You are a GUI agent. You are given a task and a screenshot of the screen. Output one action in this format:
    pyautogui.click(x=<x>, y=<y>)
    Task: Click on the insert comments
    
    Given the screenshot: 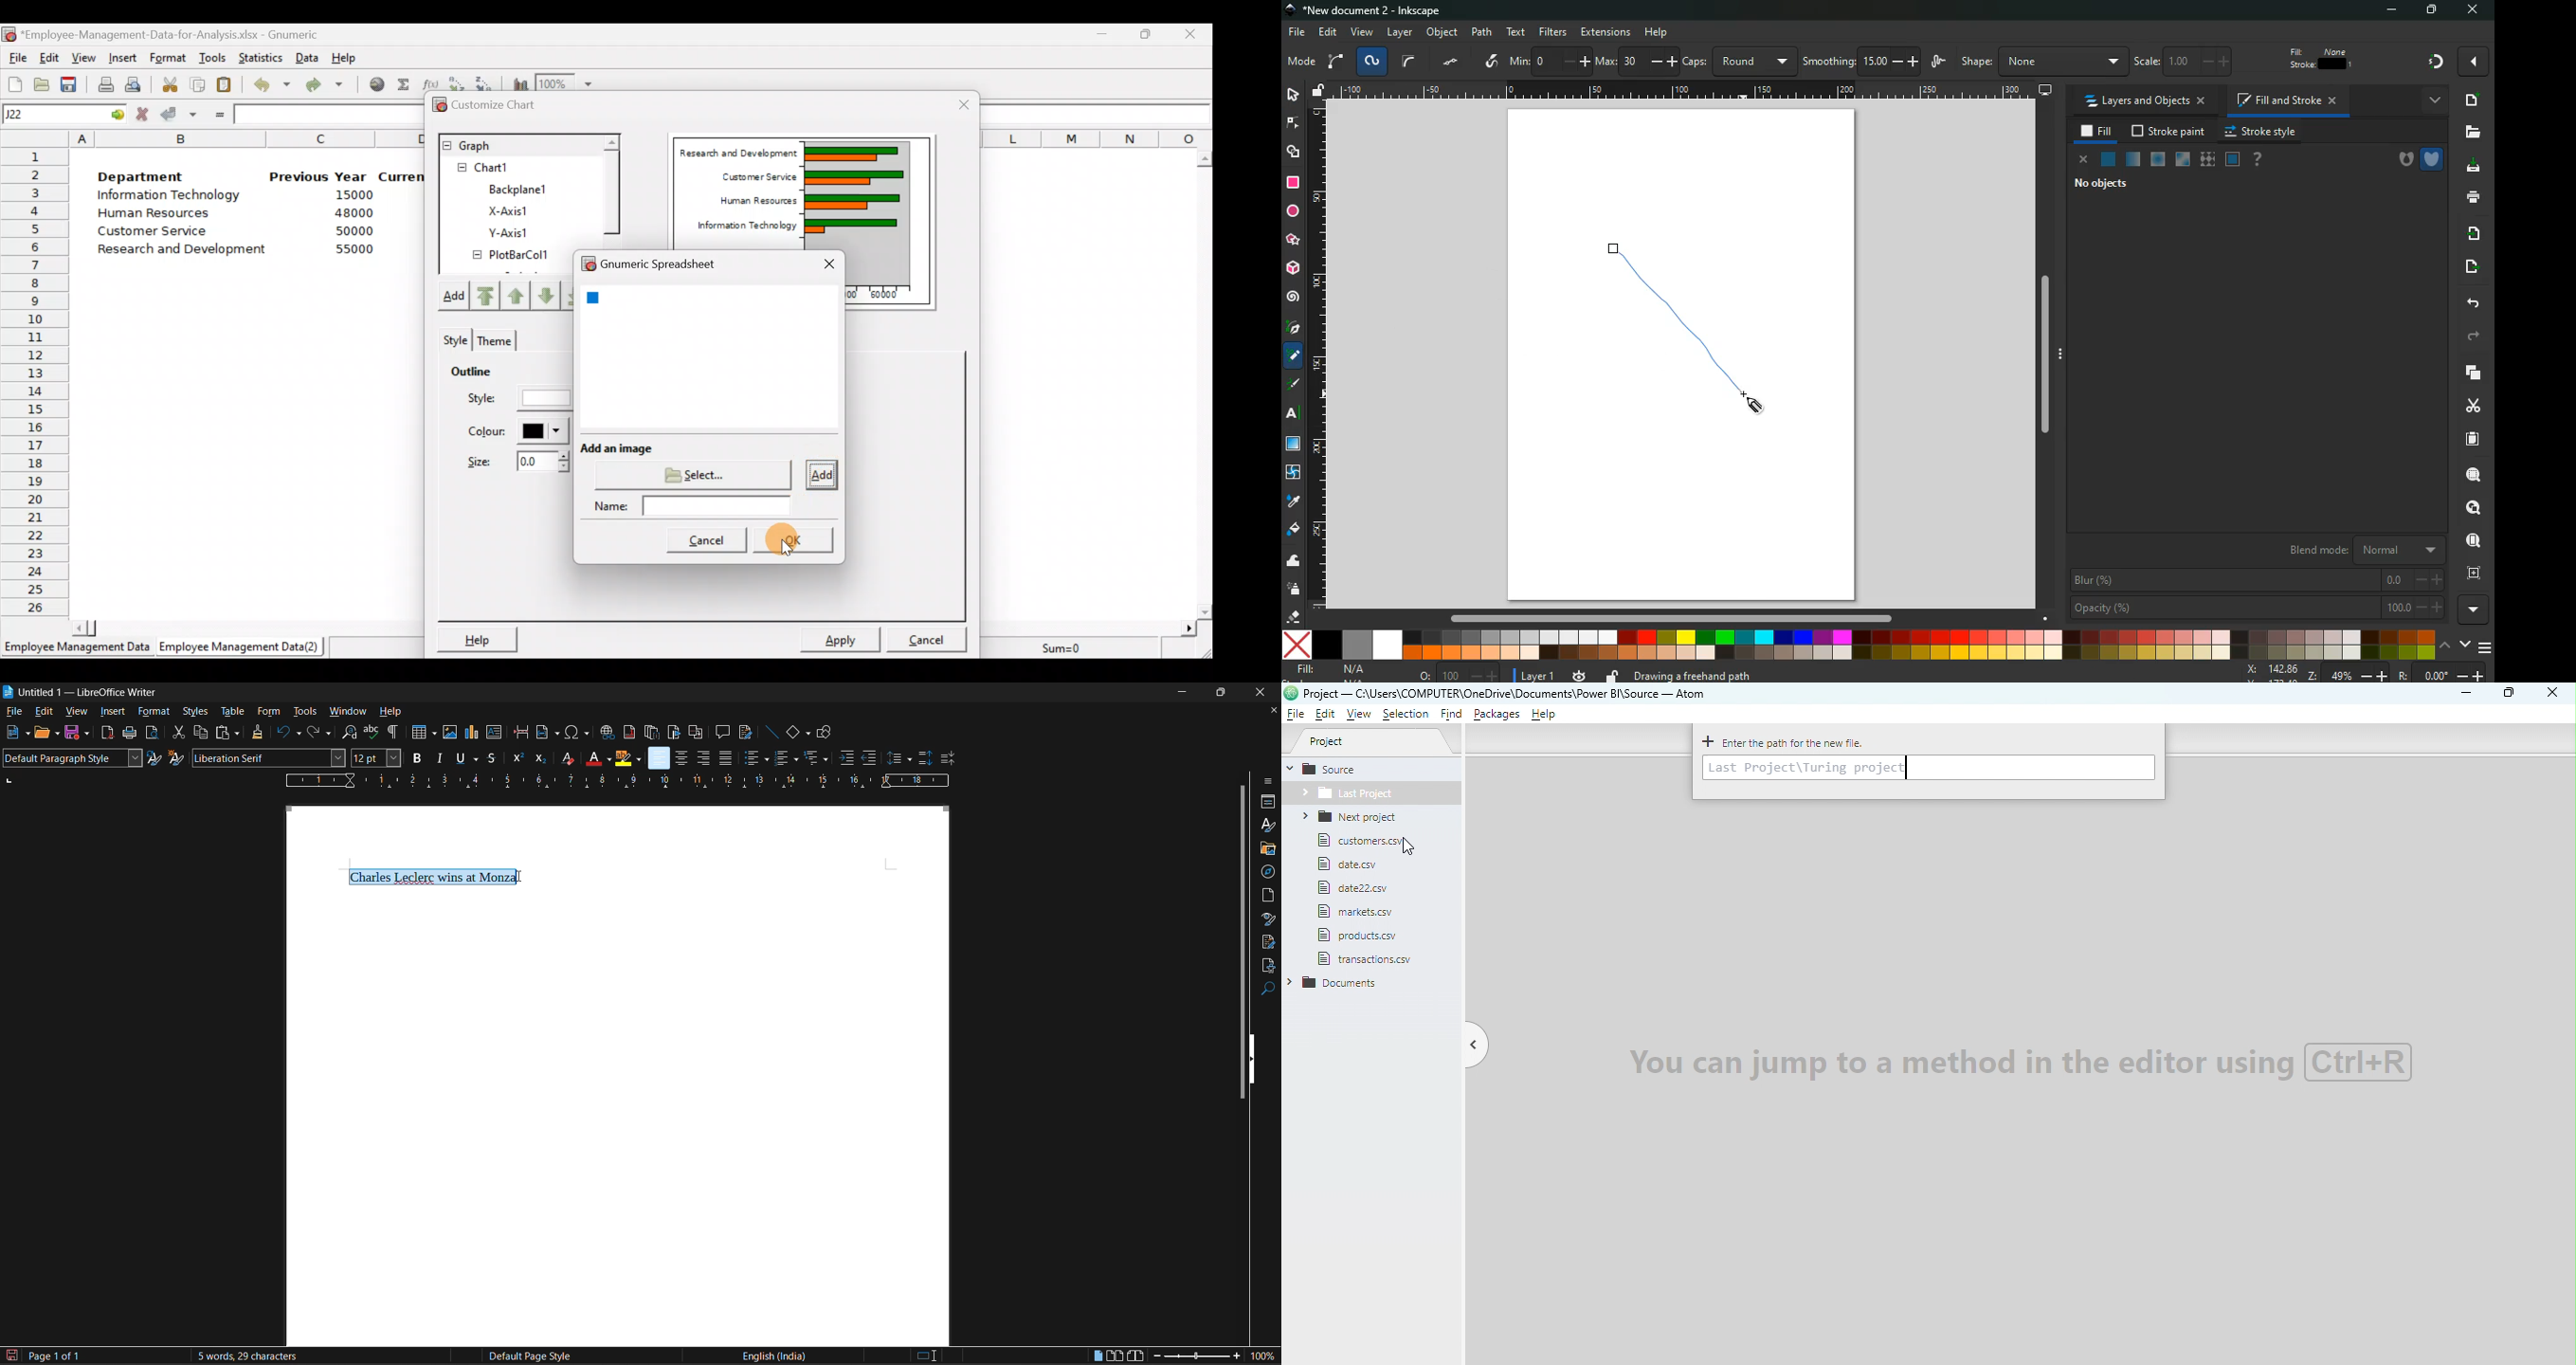 What is the action you would take?
    pyautogui.click(x=723, y=732)
    